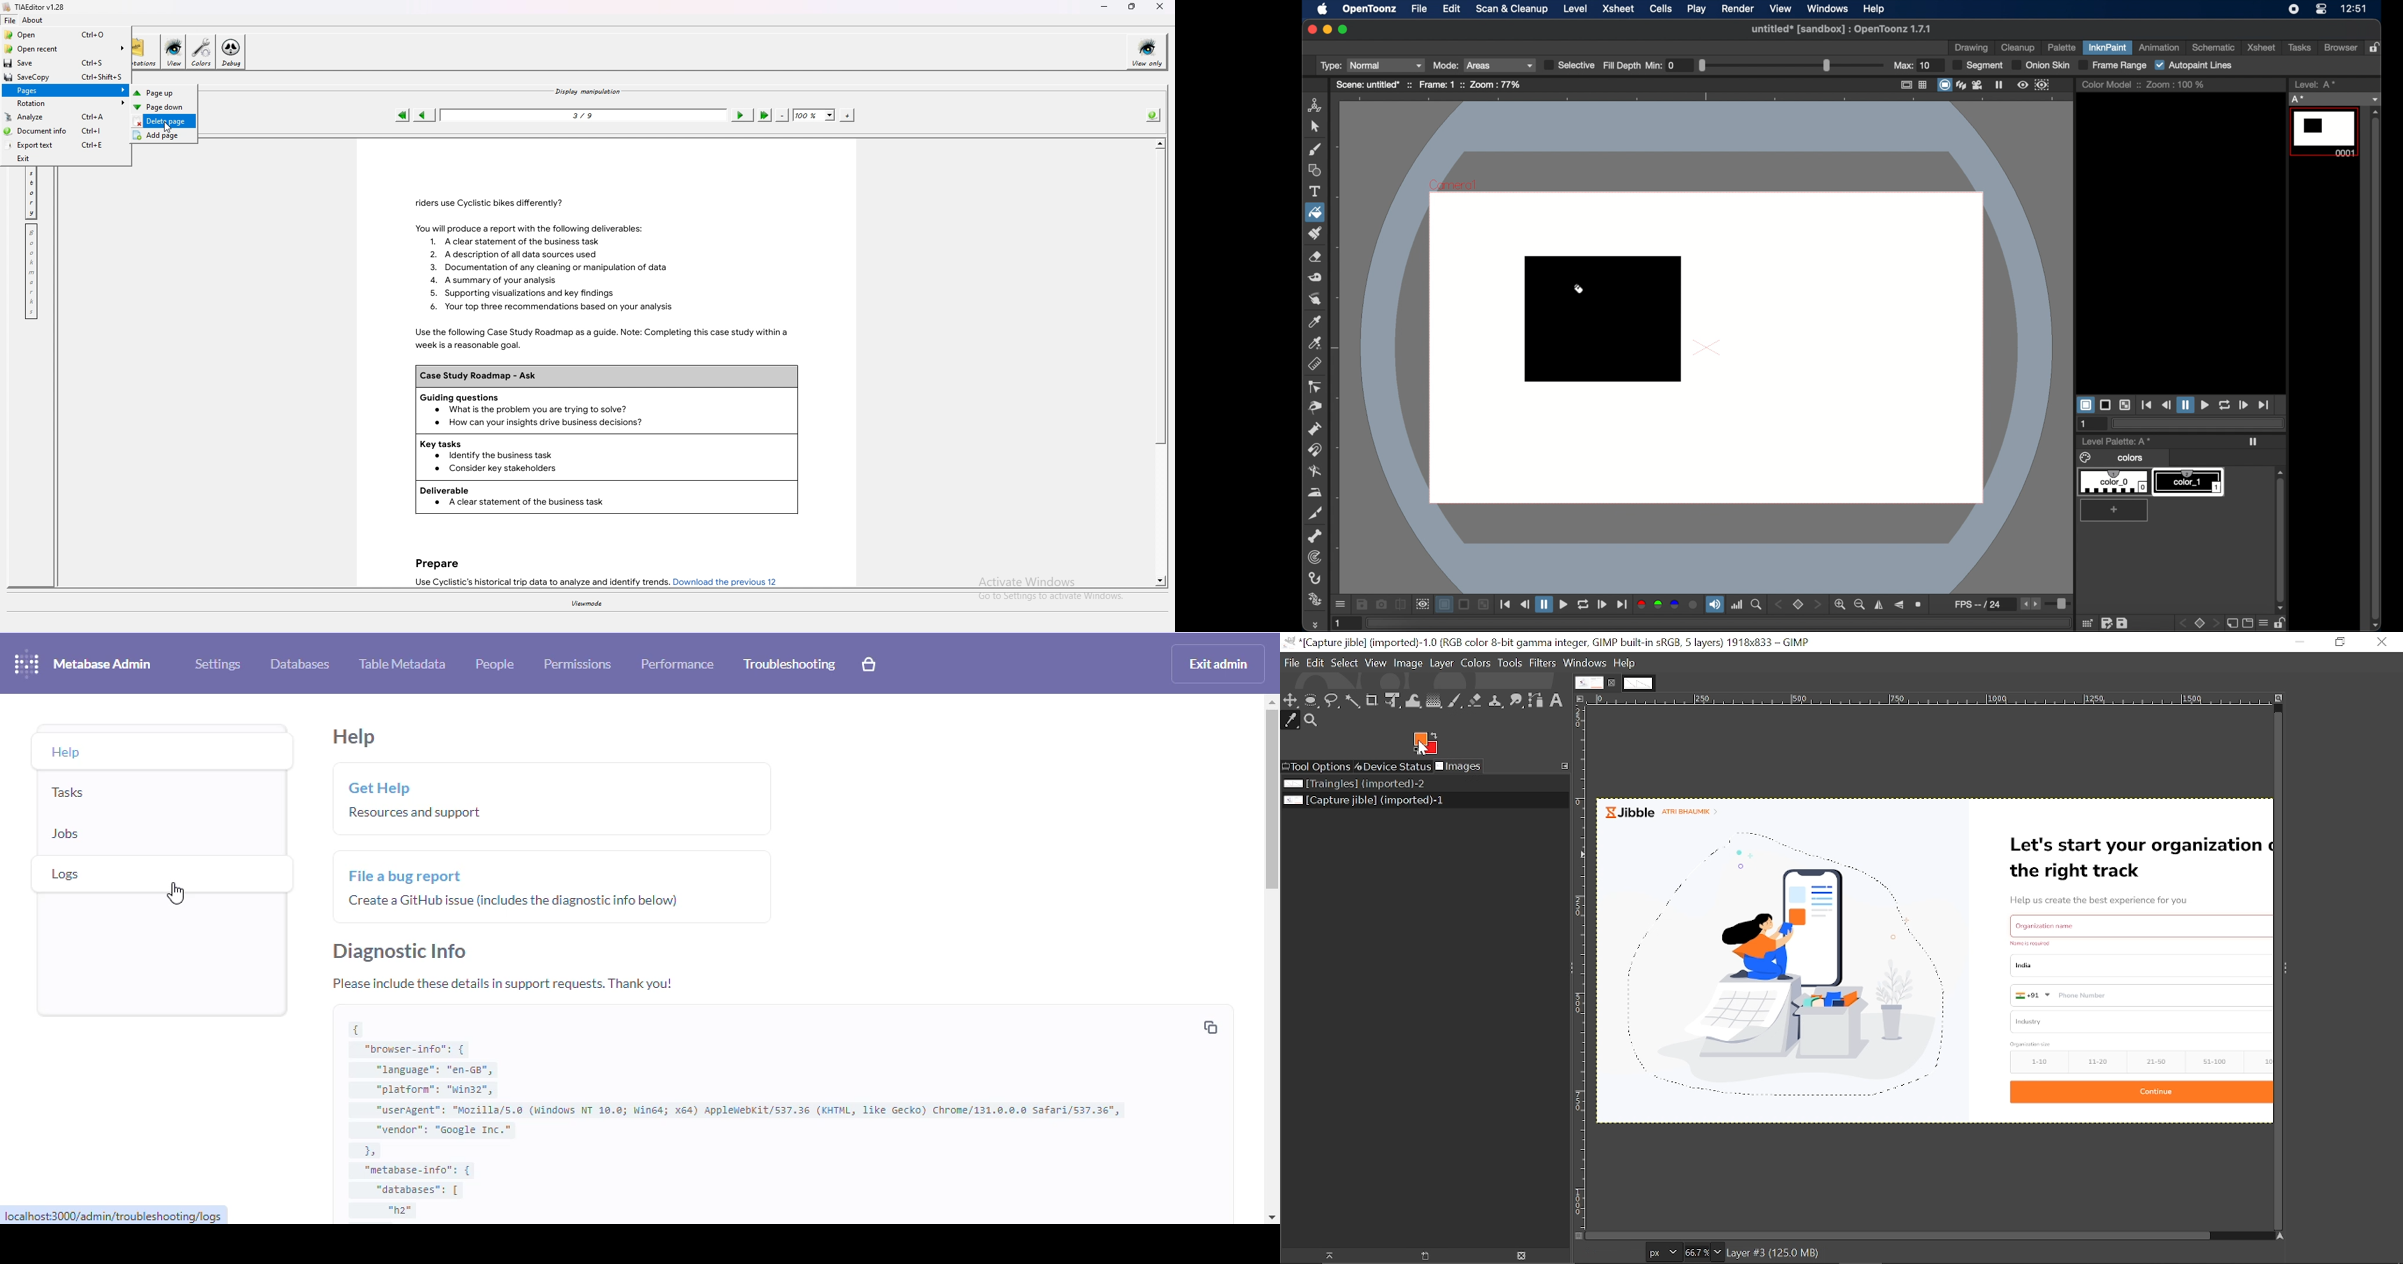  What do you see at coordinates (1972, 49) in the screenshot?
I see `drawing` at bounding box center [1972, 49].